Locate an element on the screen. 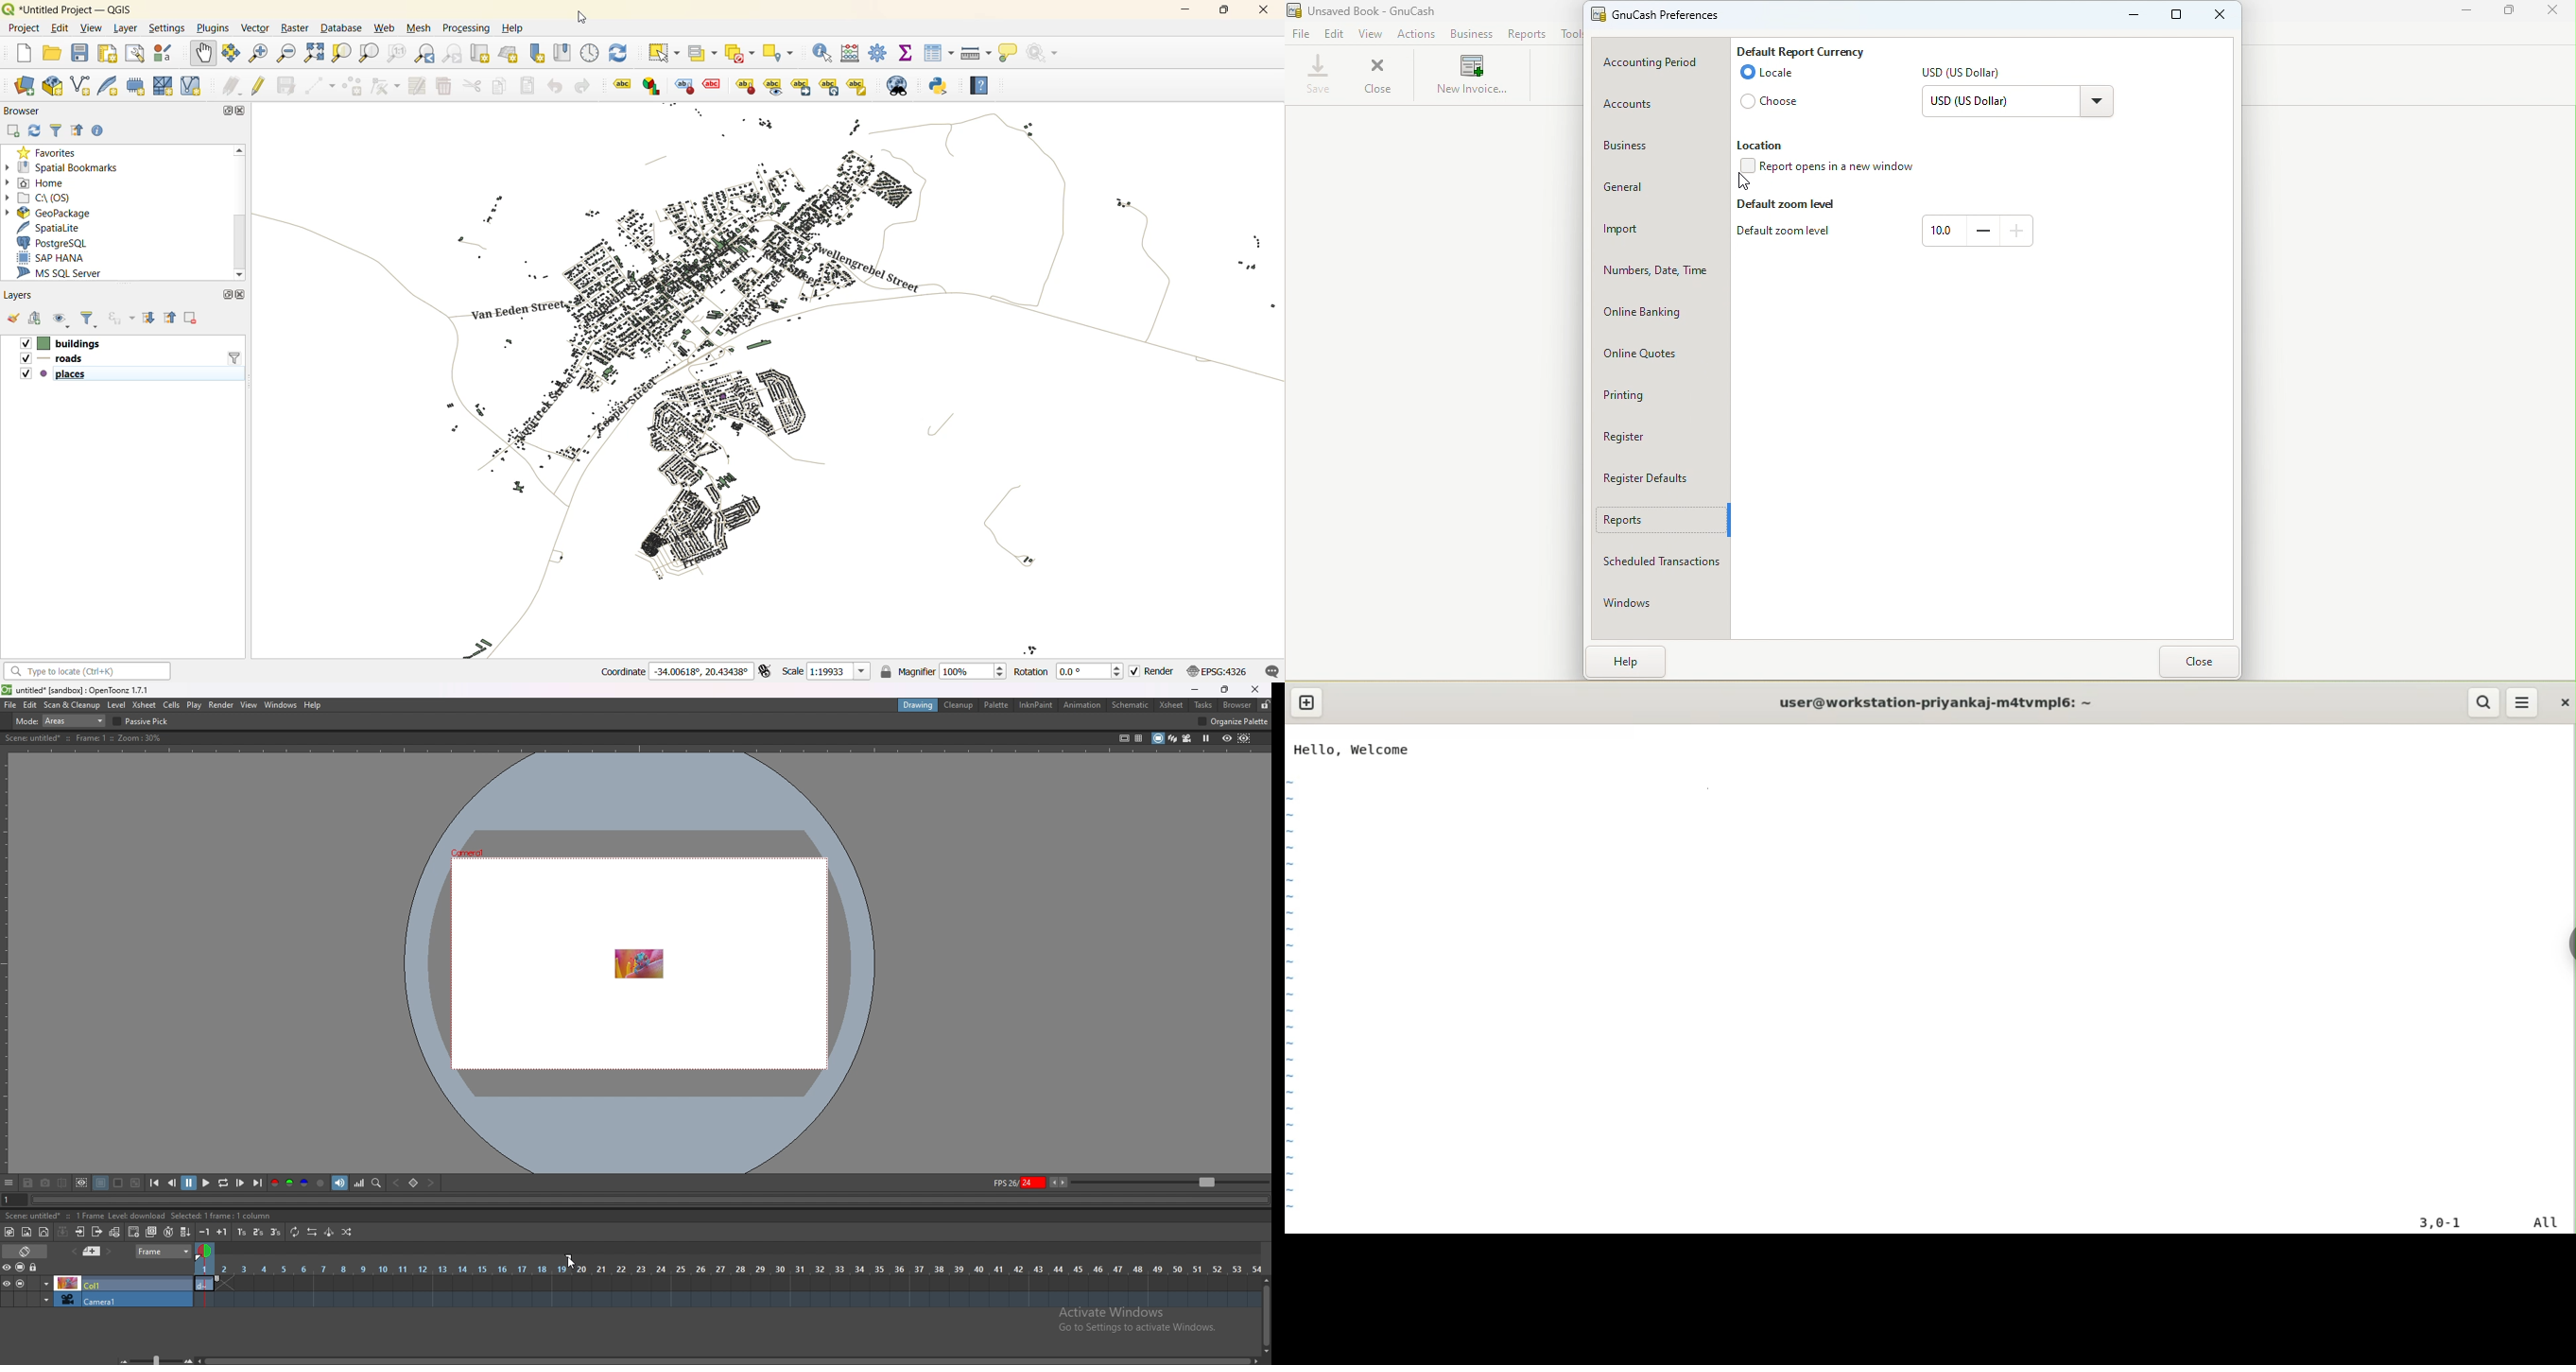 The height and width of the screenshot is (1372, 2576). no action is located at coordinates (1047, 53).